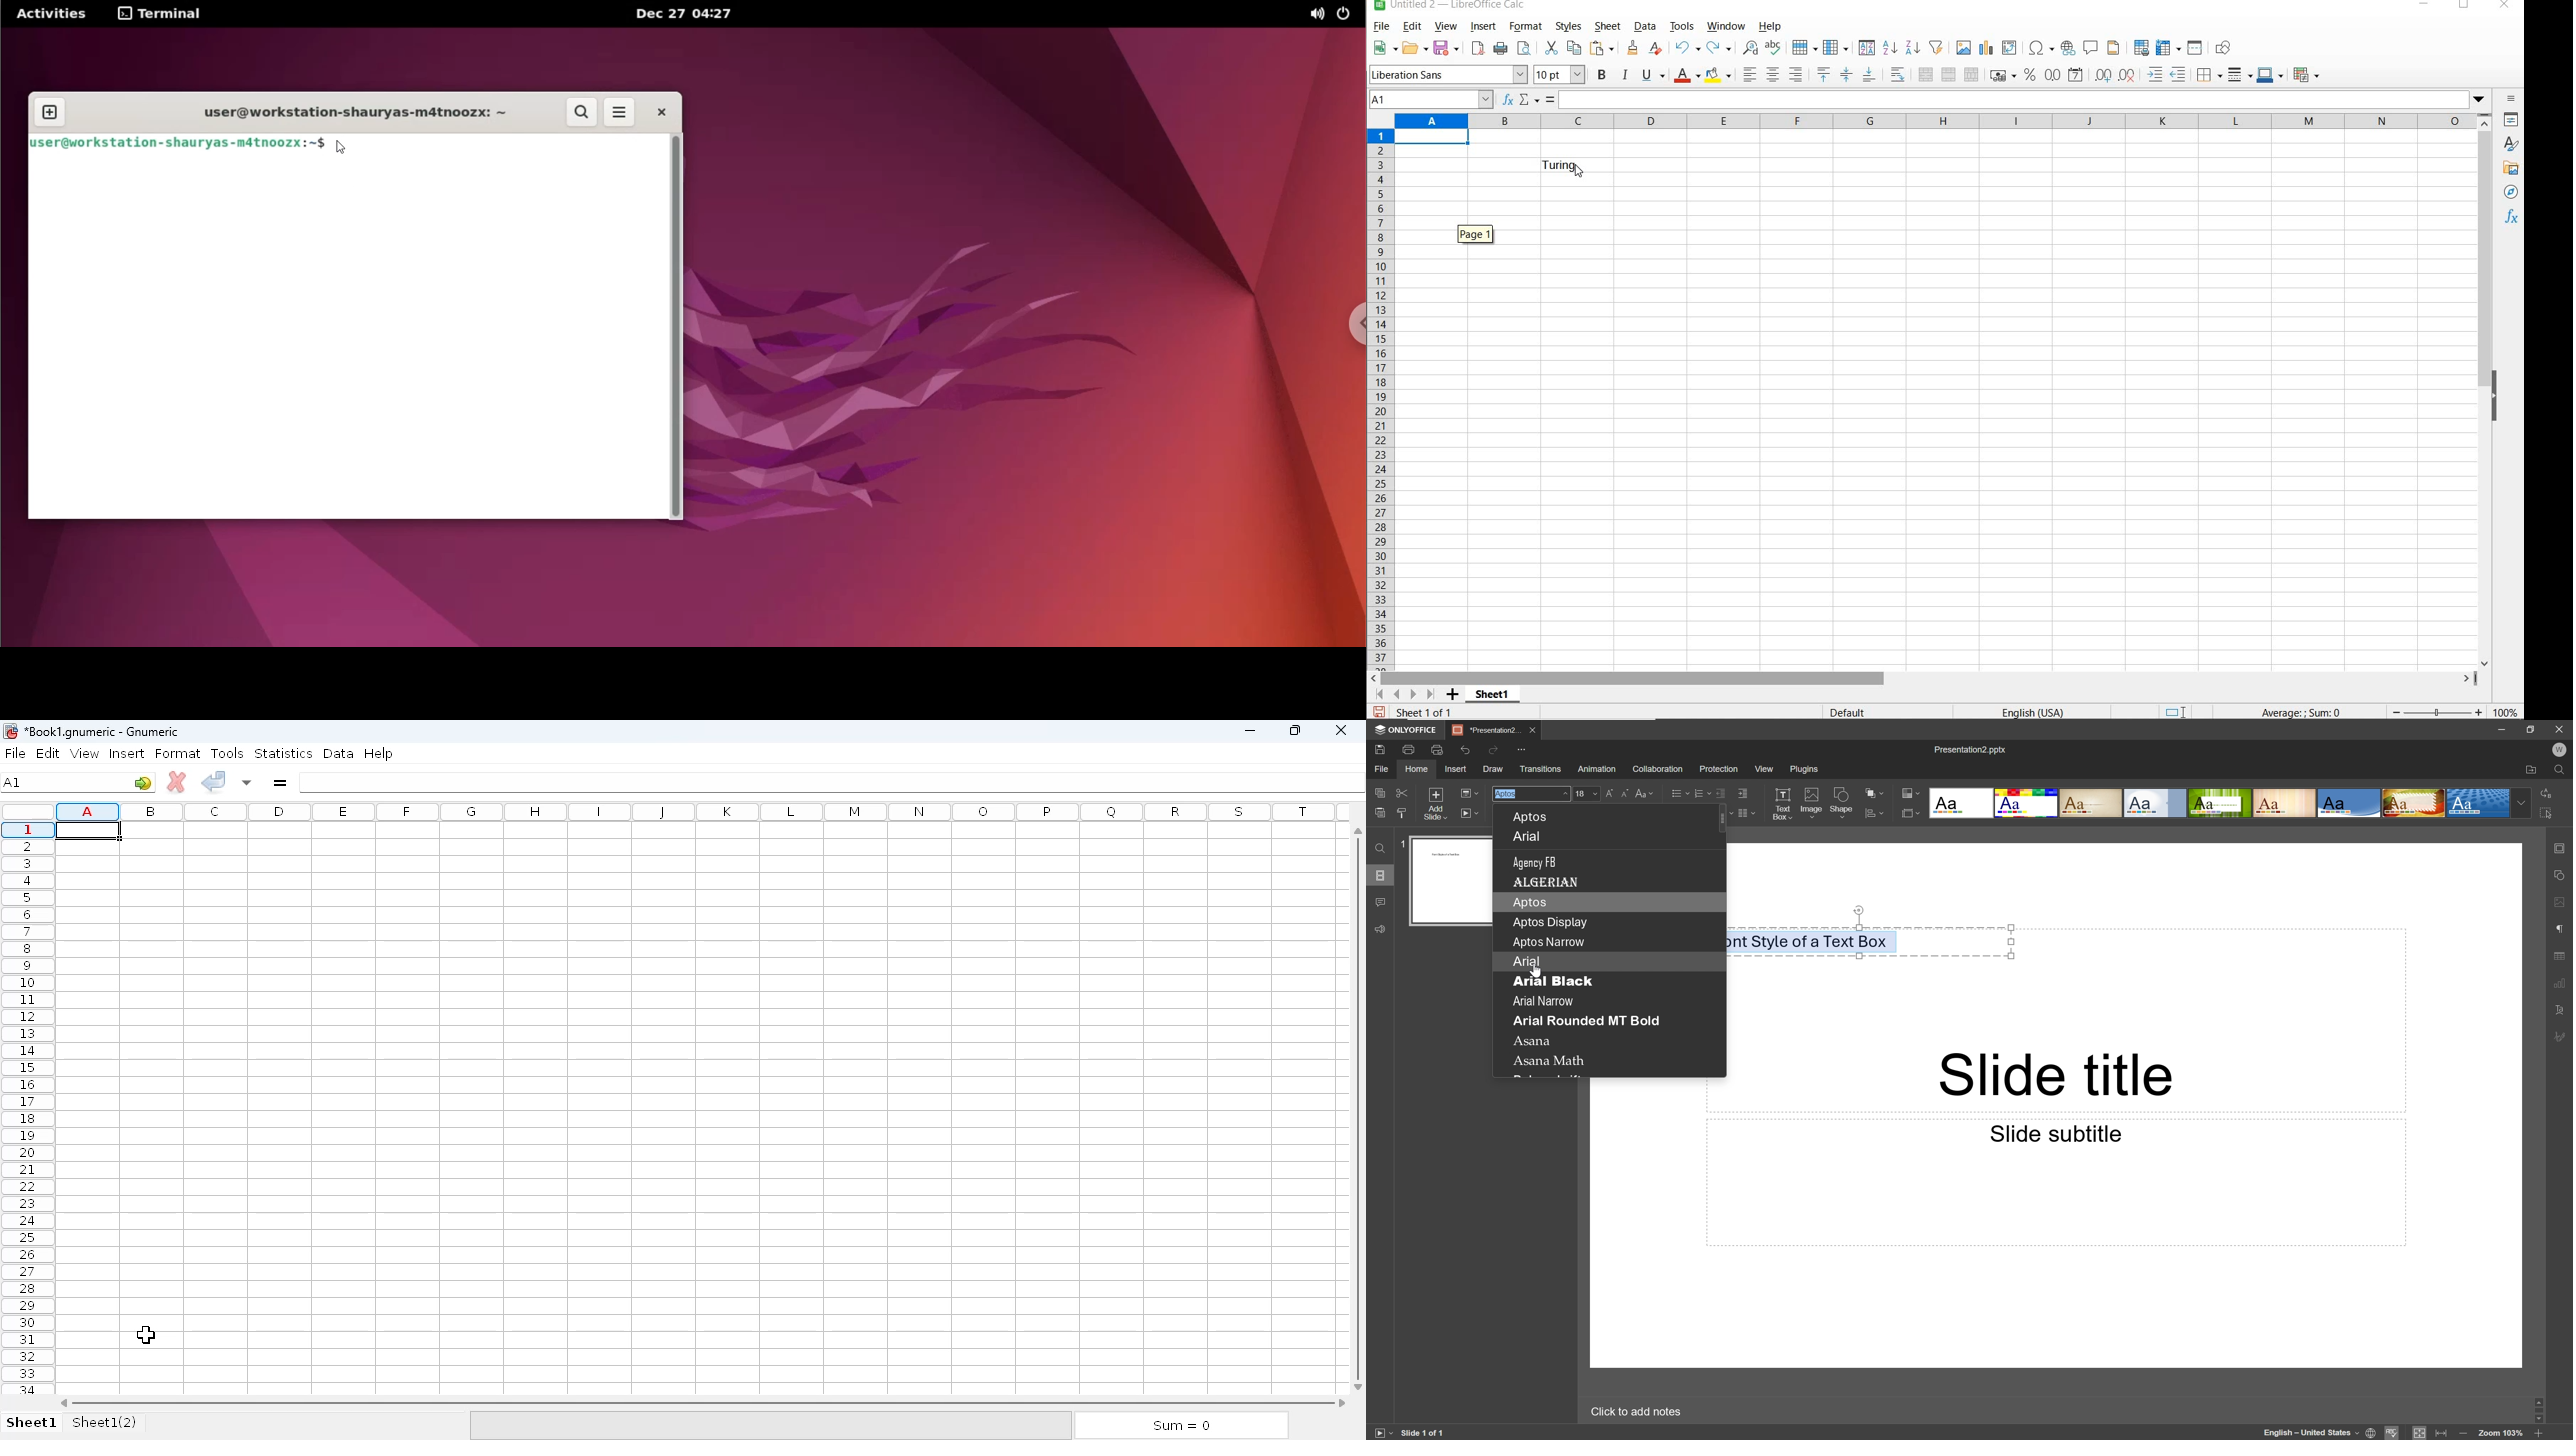  What do you see at coordinates (1824, 74) in the screenshot?
I see `ALIGN TOP` at bounding box center [1824, 74].